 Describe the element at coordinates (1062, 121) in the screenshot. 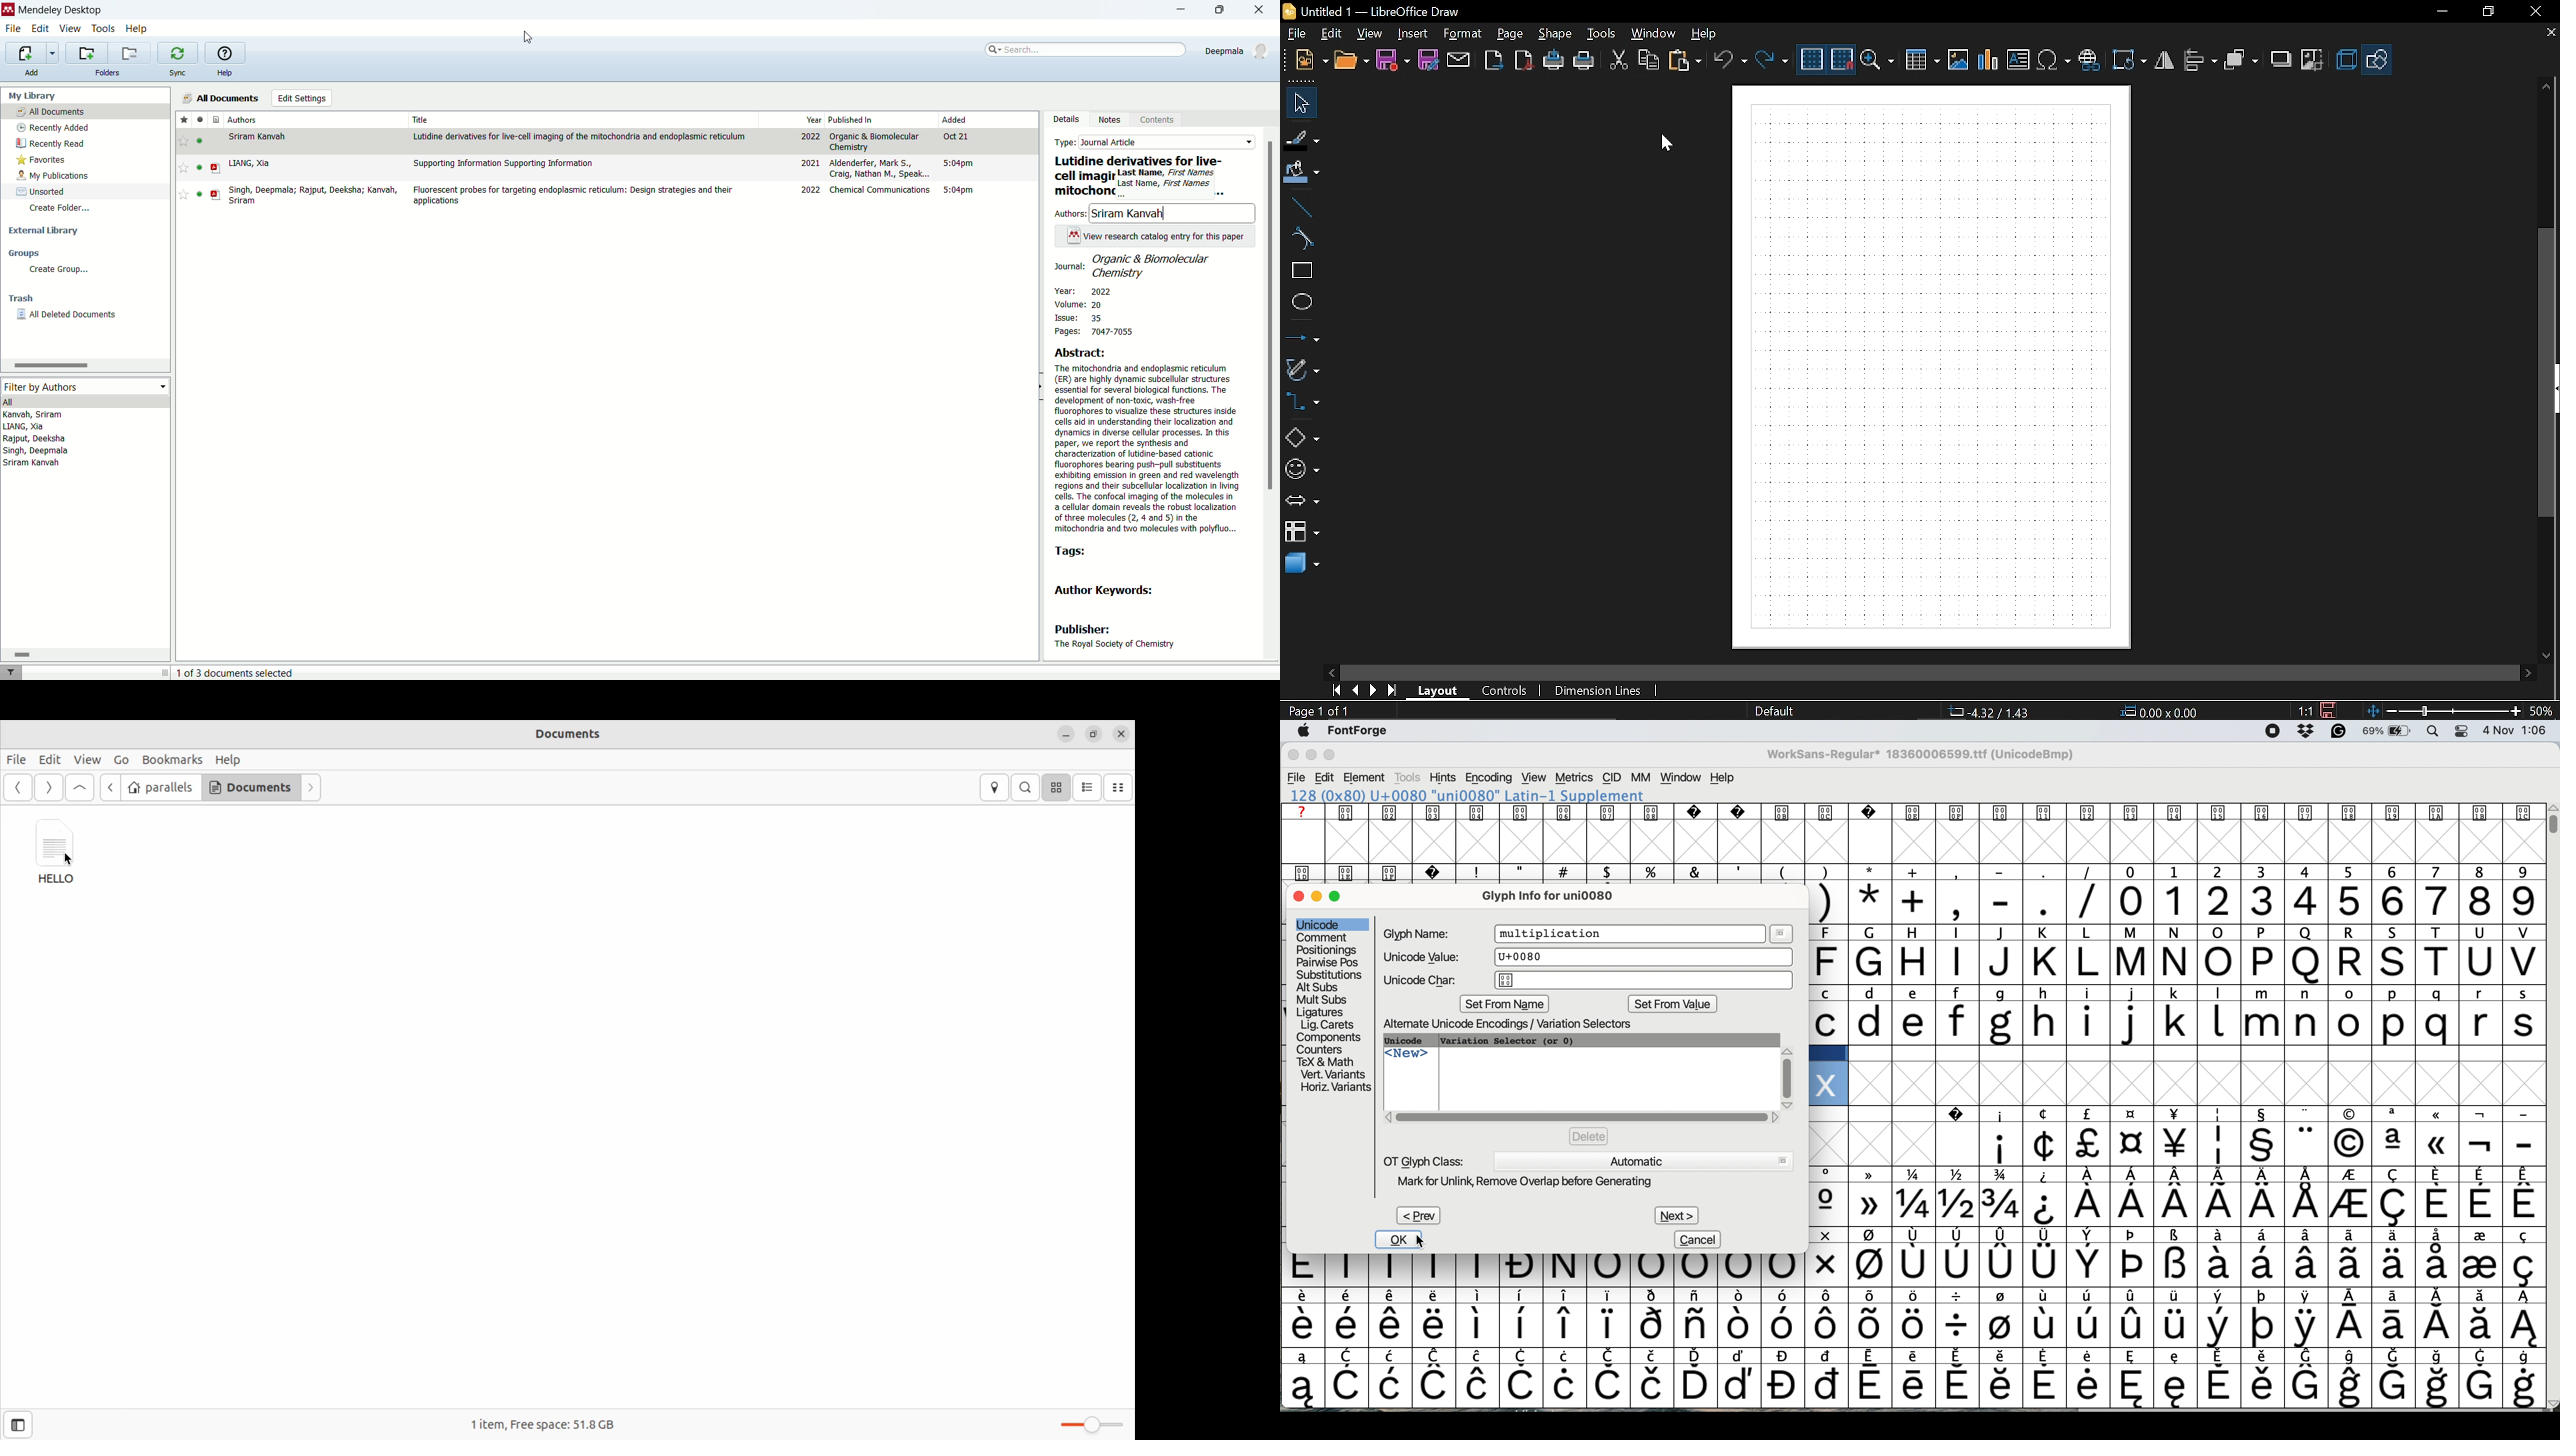

I see `details` at that location.